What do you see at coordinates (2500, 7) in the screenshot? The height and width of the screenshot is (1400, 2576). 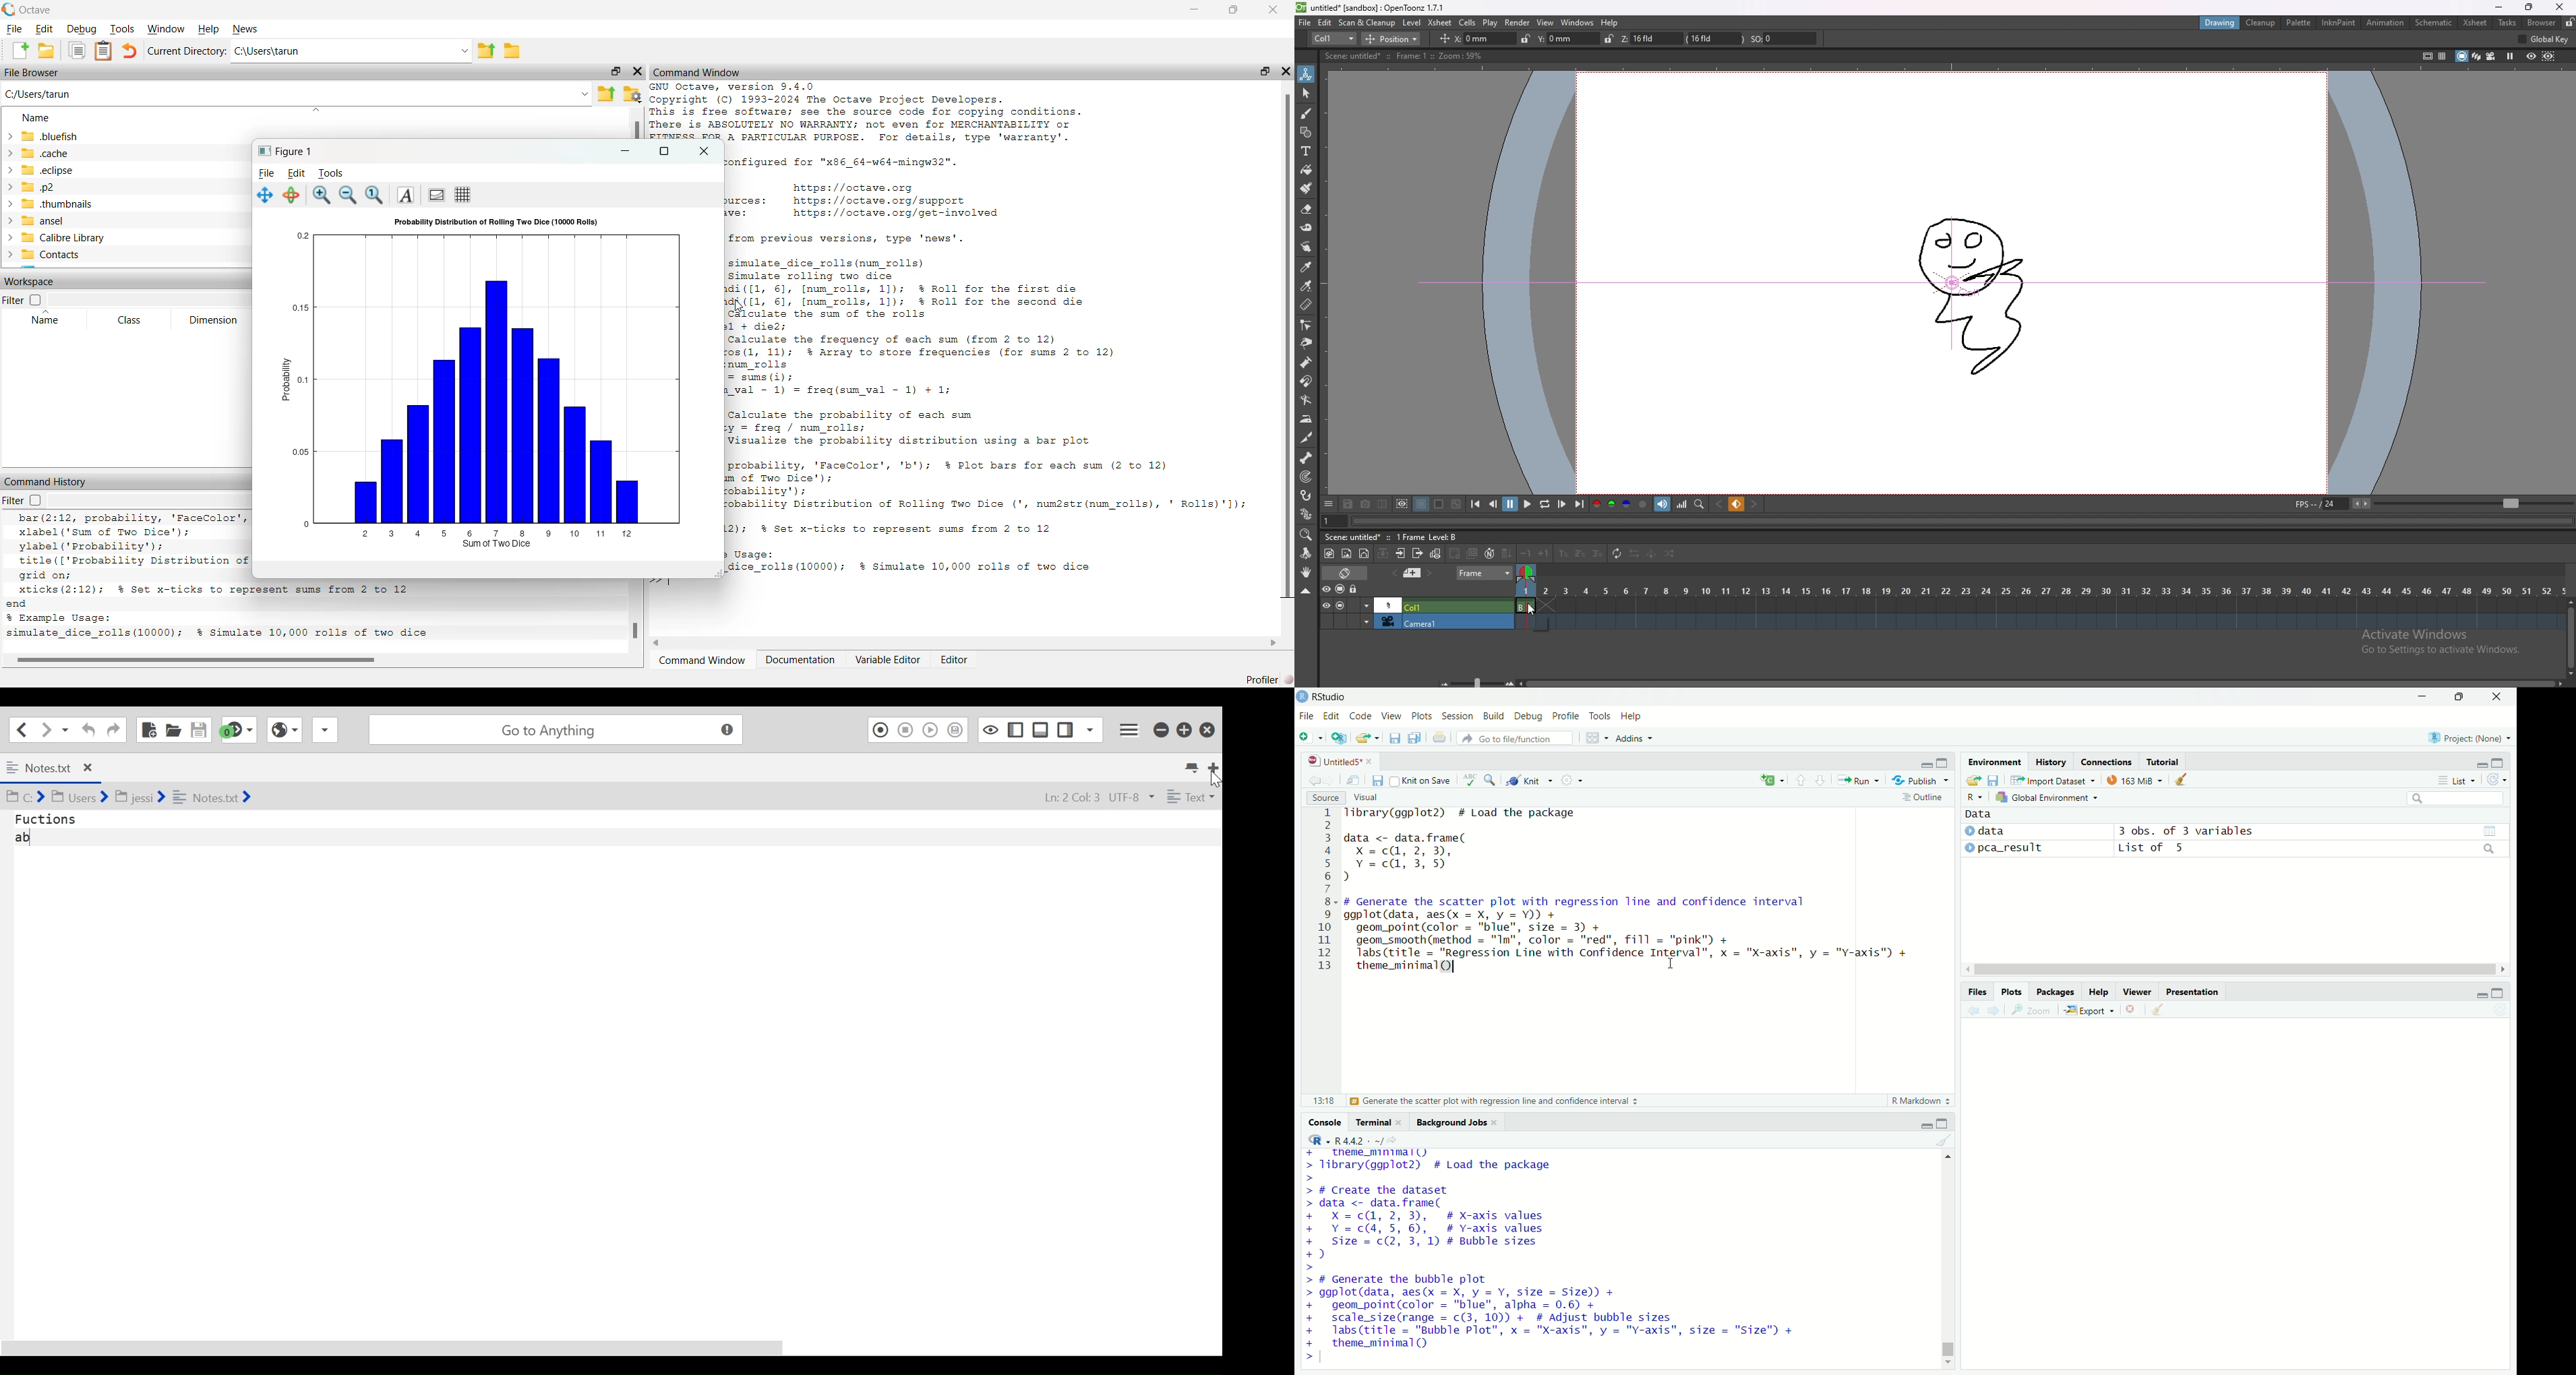 I see `minimize` at bounding box center [2500, 7].